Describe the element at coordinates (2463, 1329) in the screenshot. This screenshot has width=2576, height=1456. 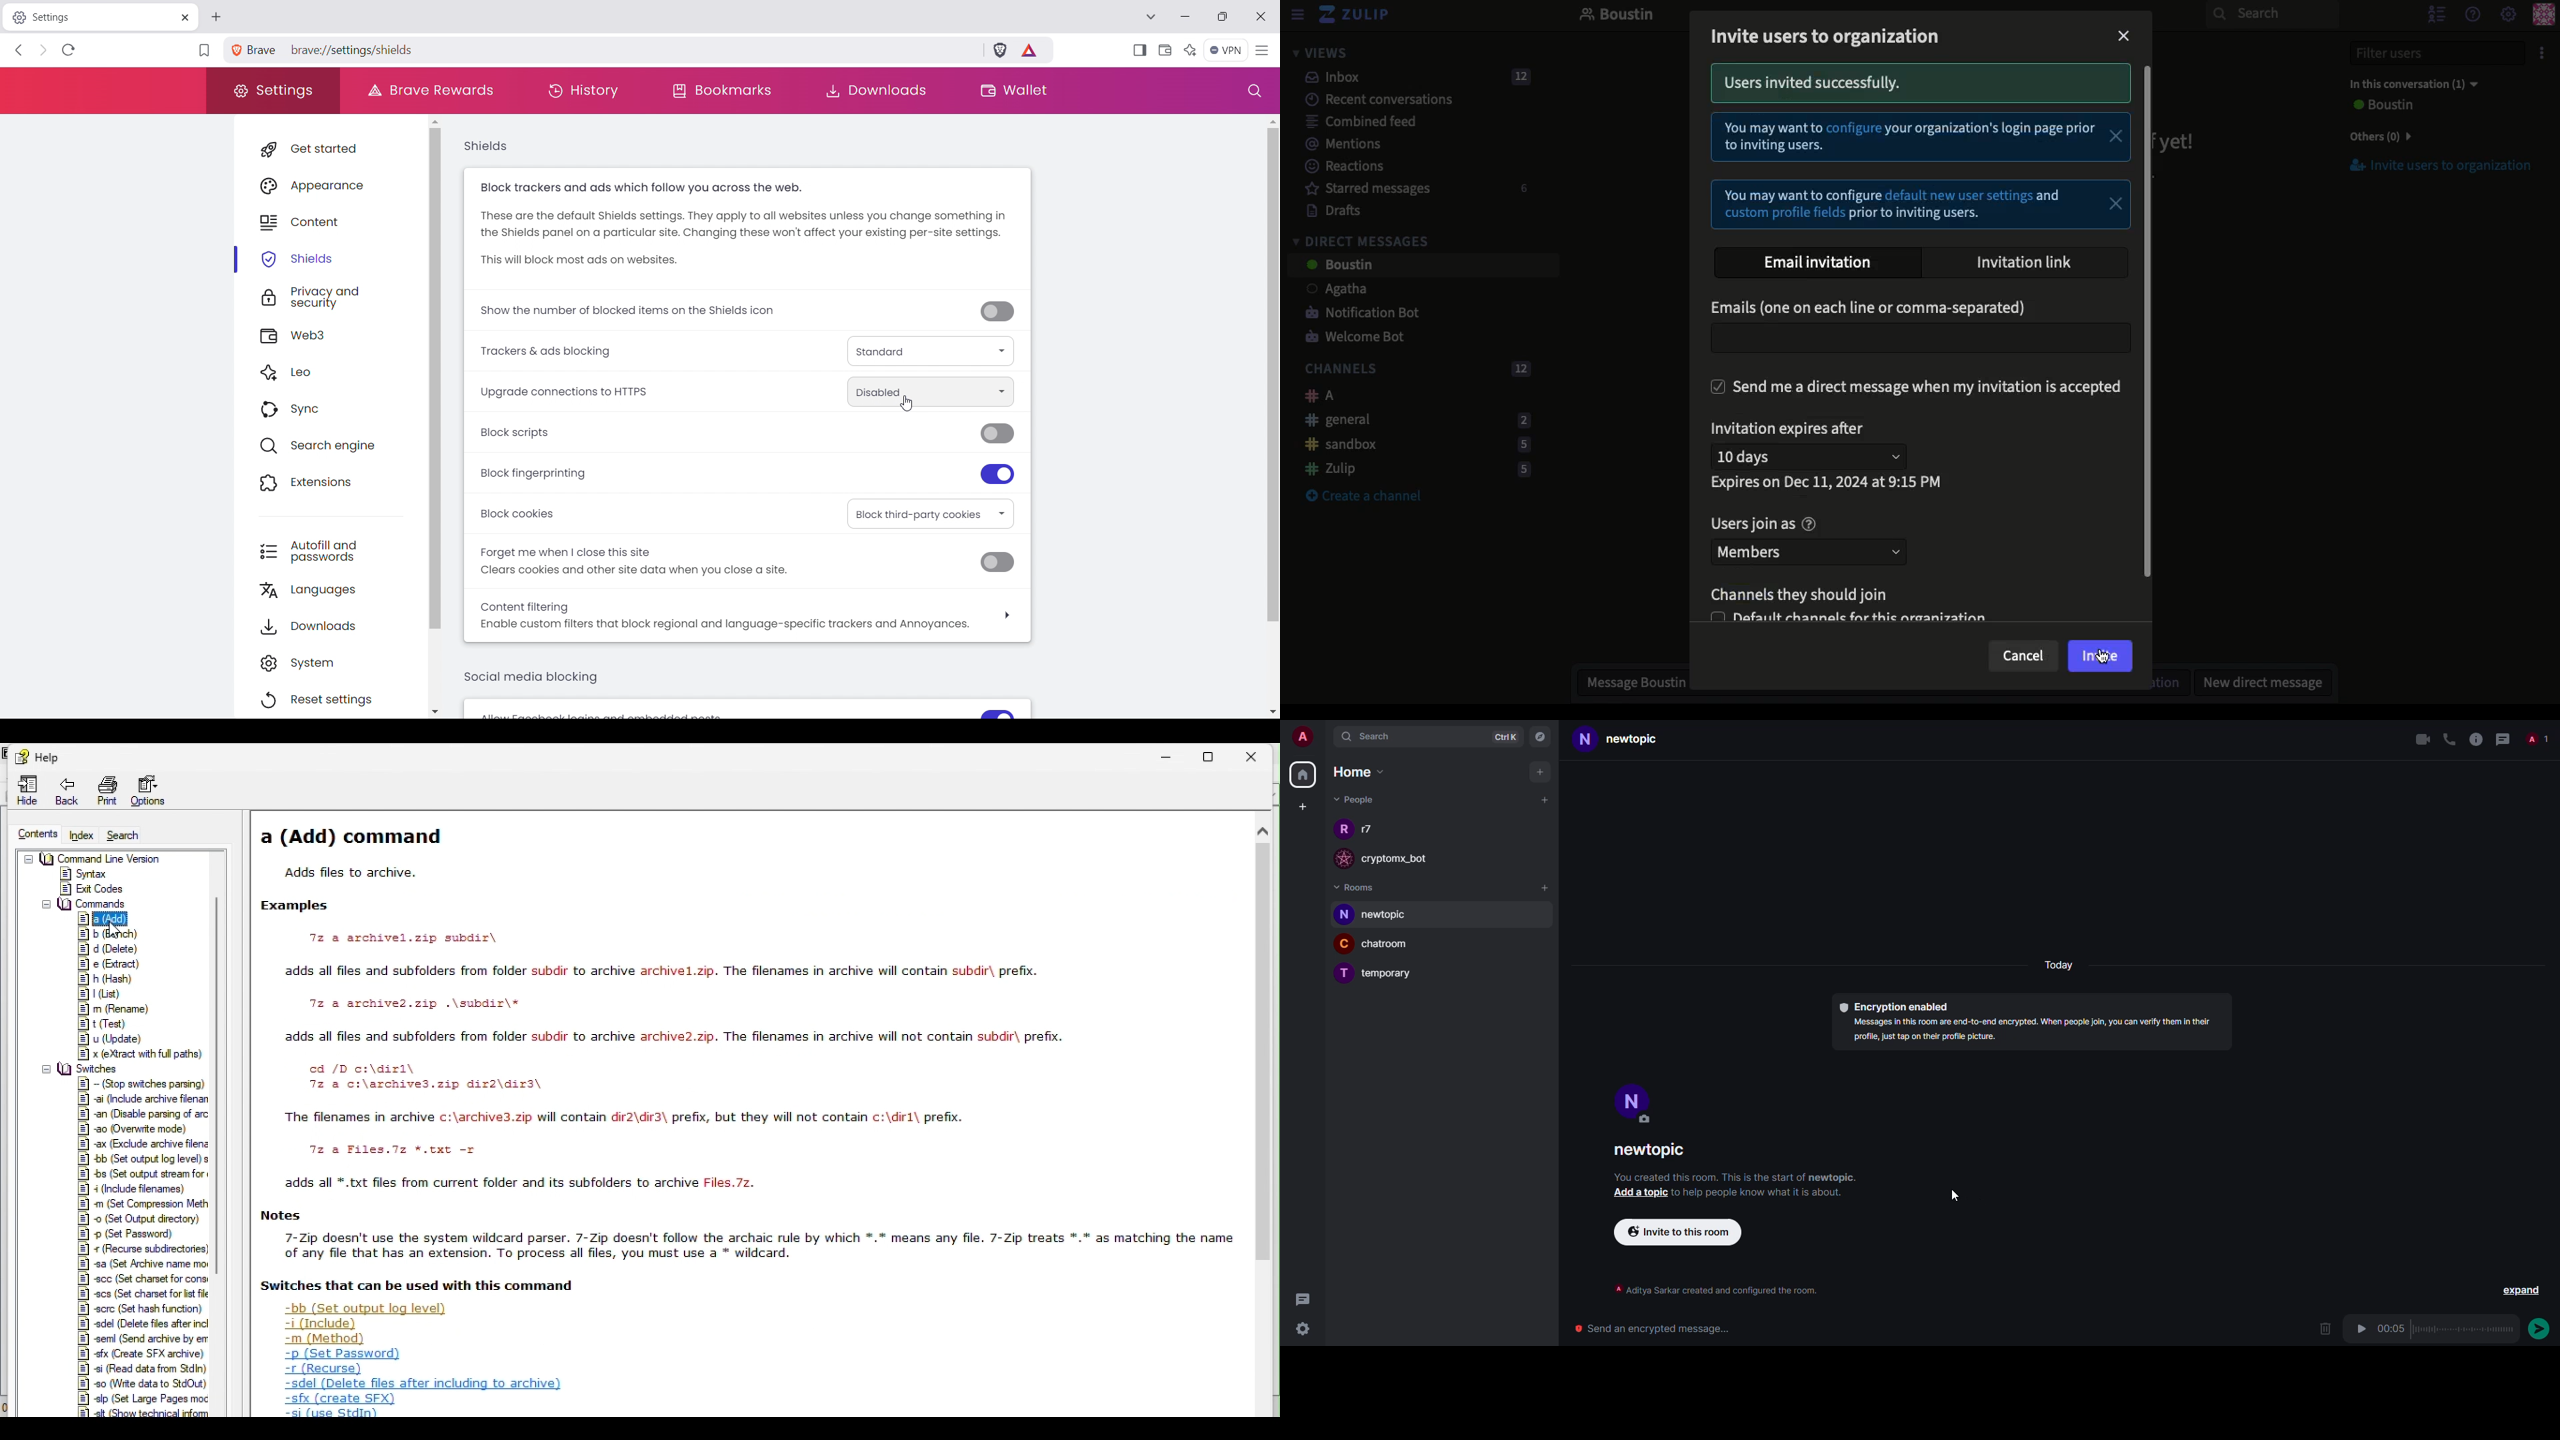
I see `recorded voice` at that location.